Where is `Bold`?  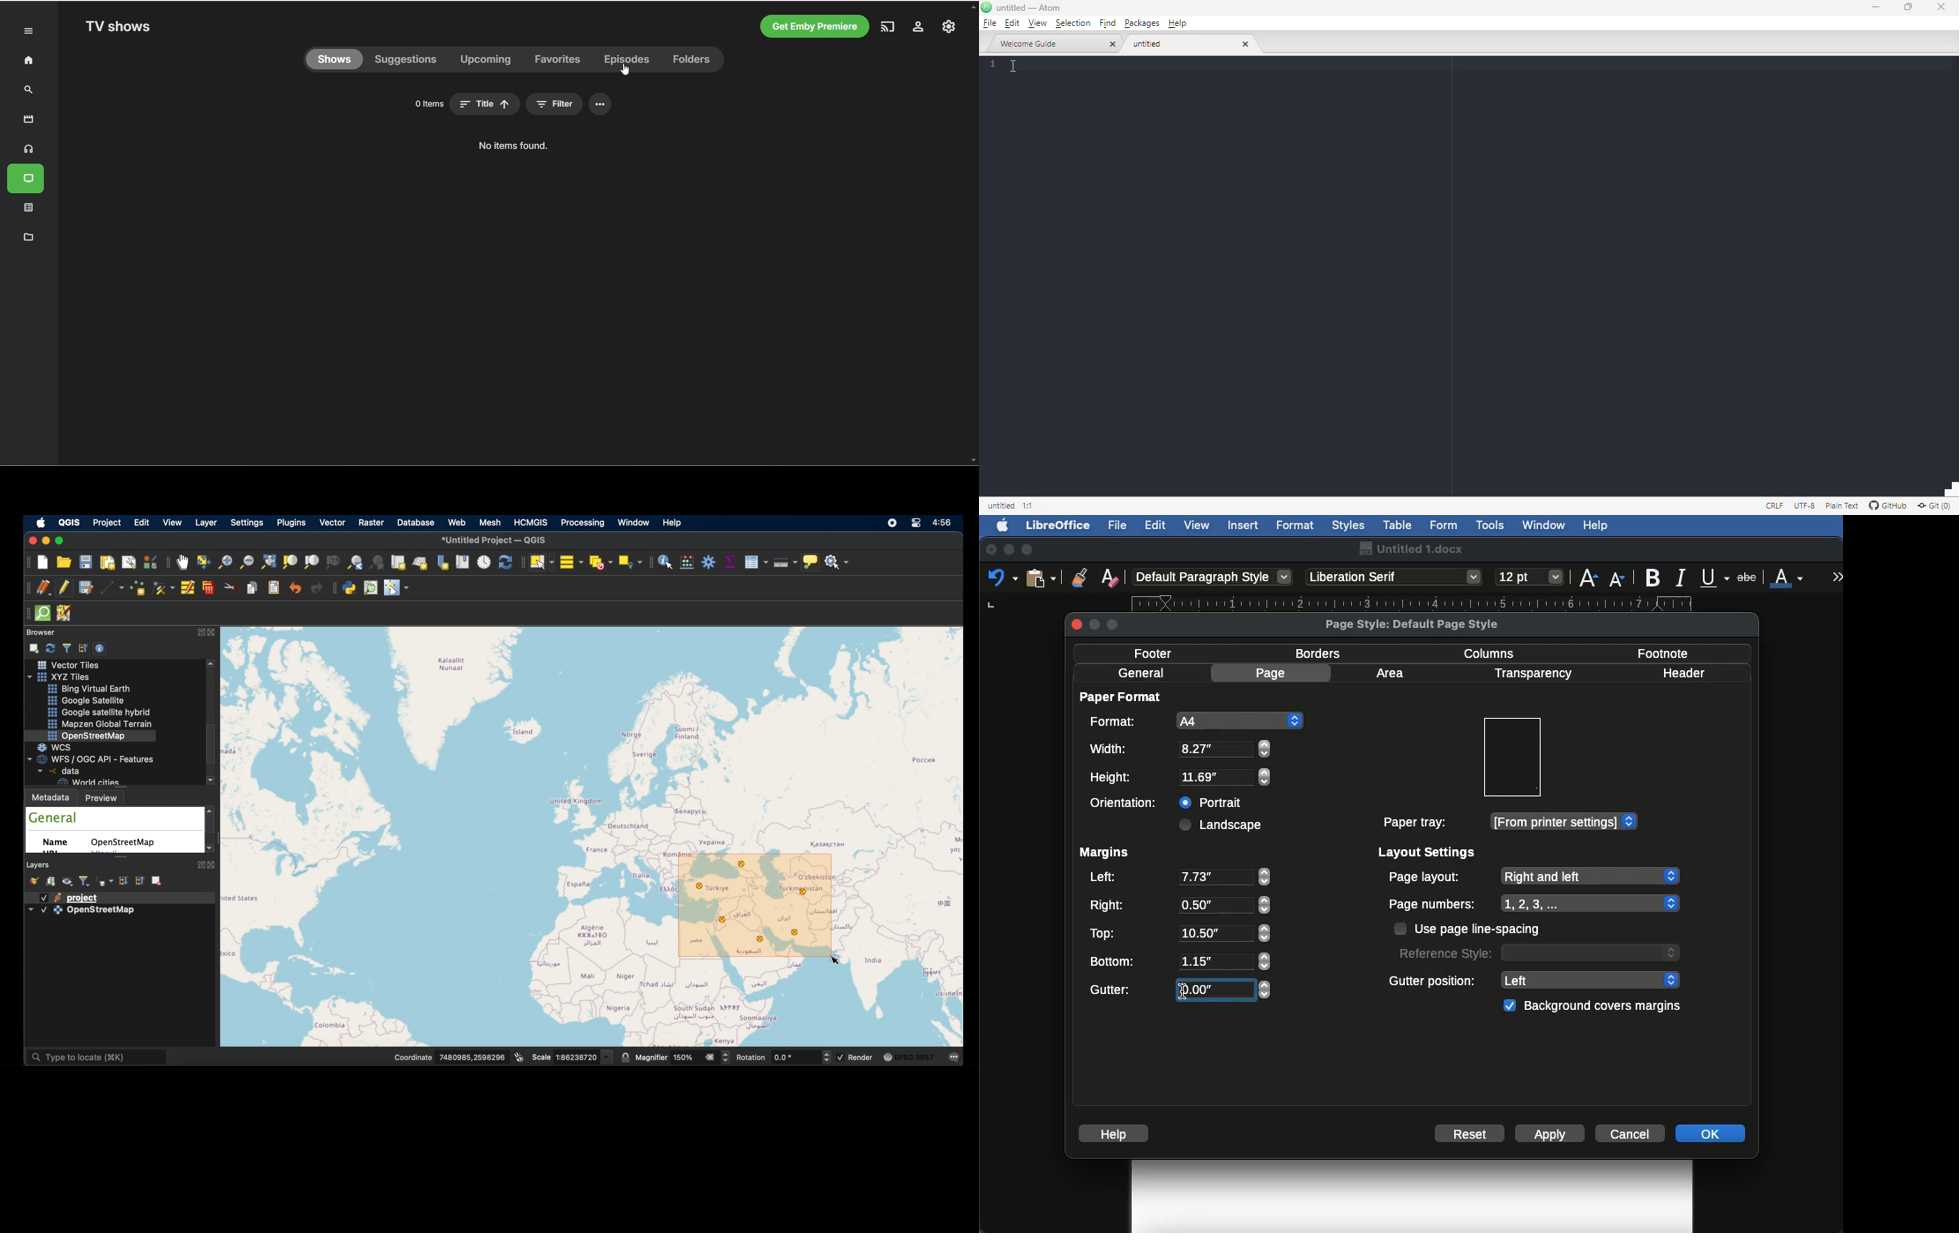 Bold is located at coordinates (1655, 578).